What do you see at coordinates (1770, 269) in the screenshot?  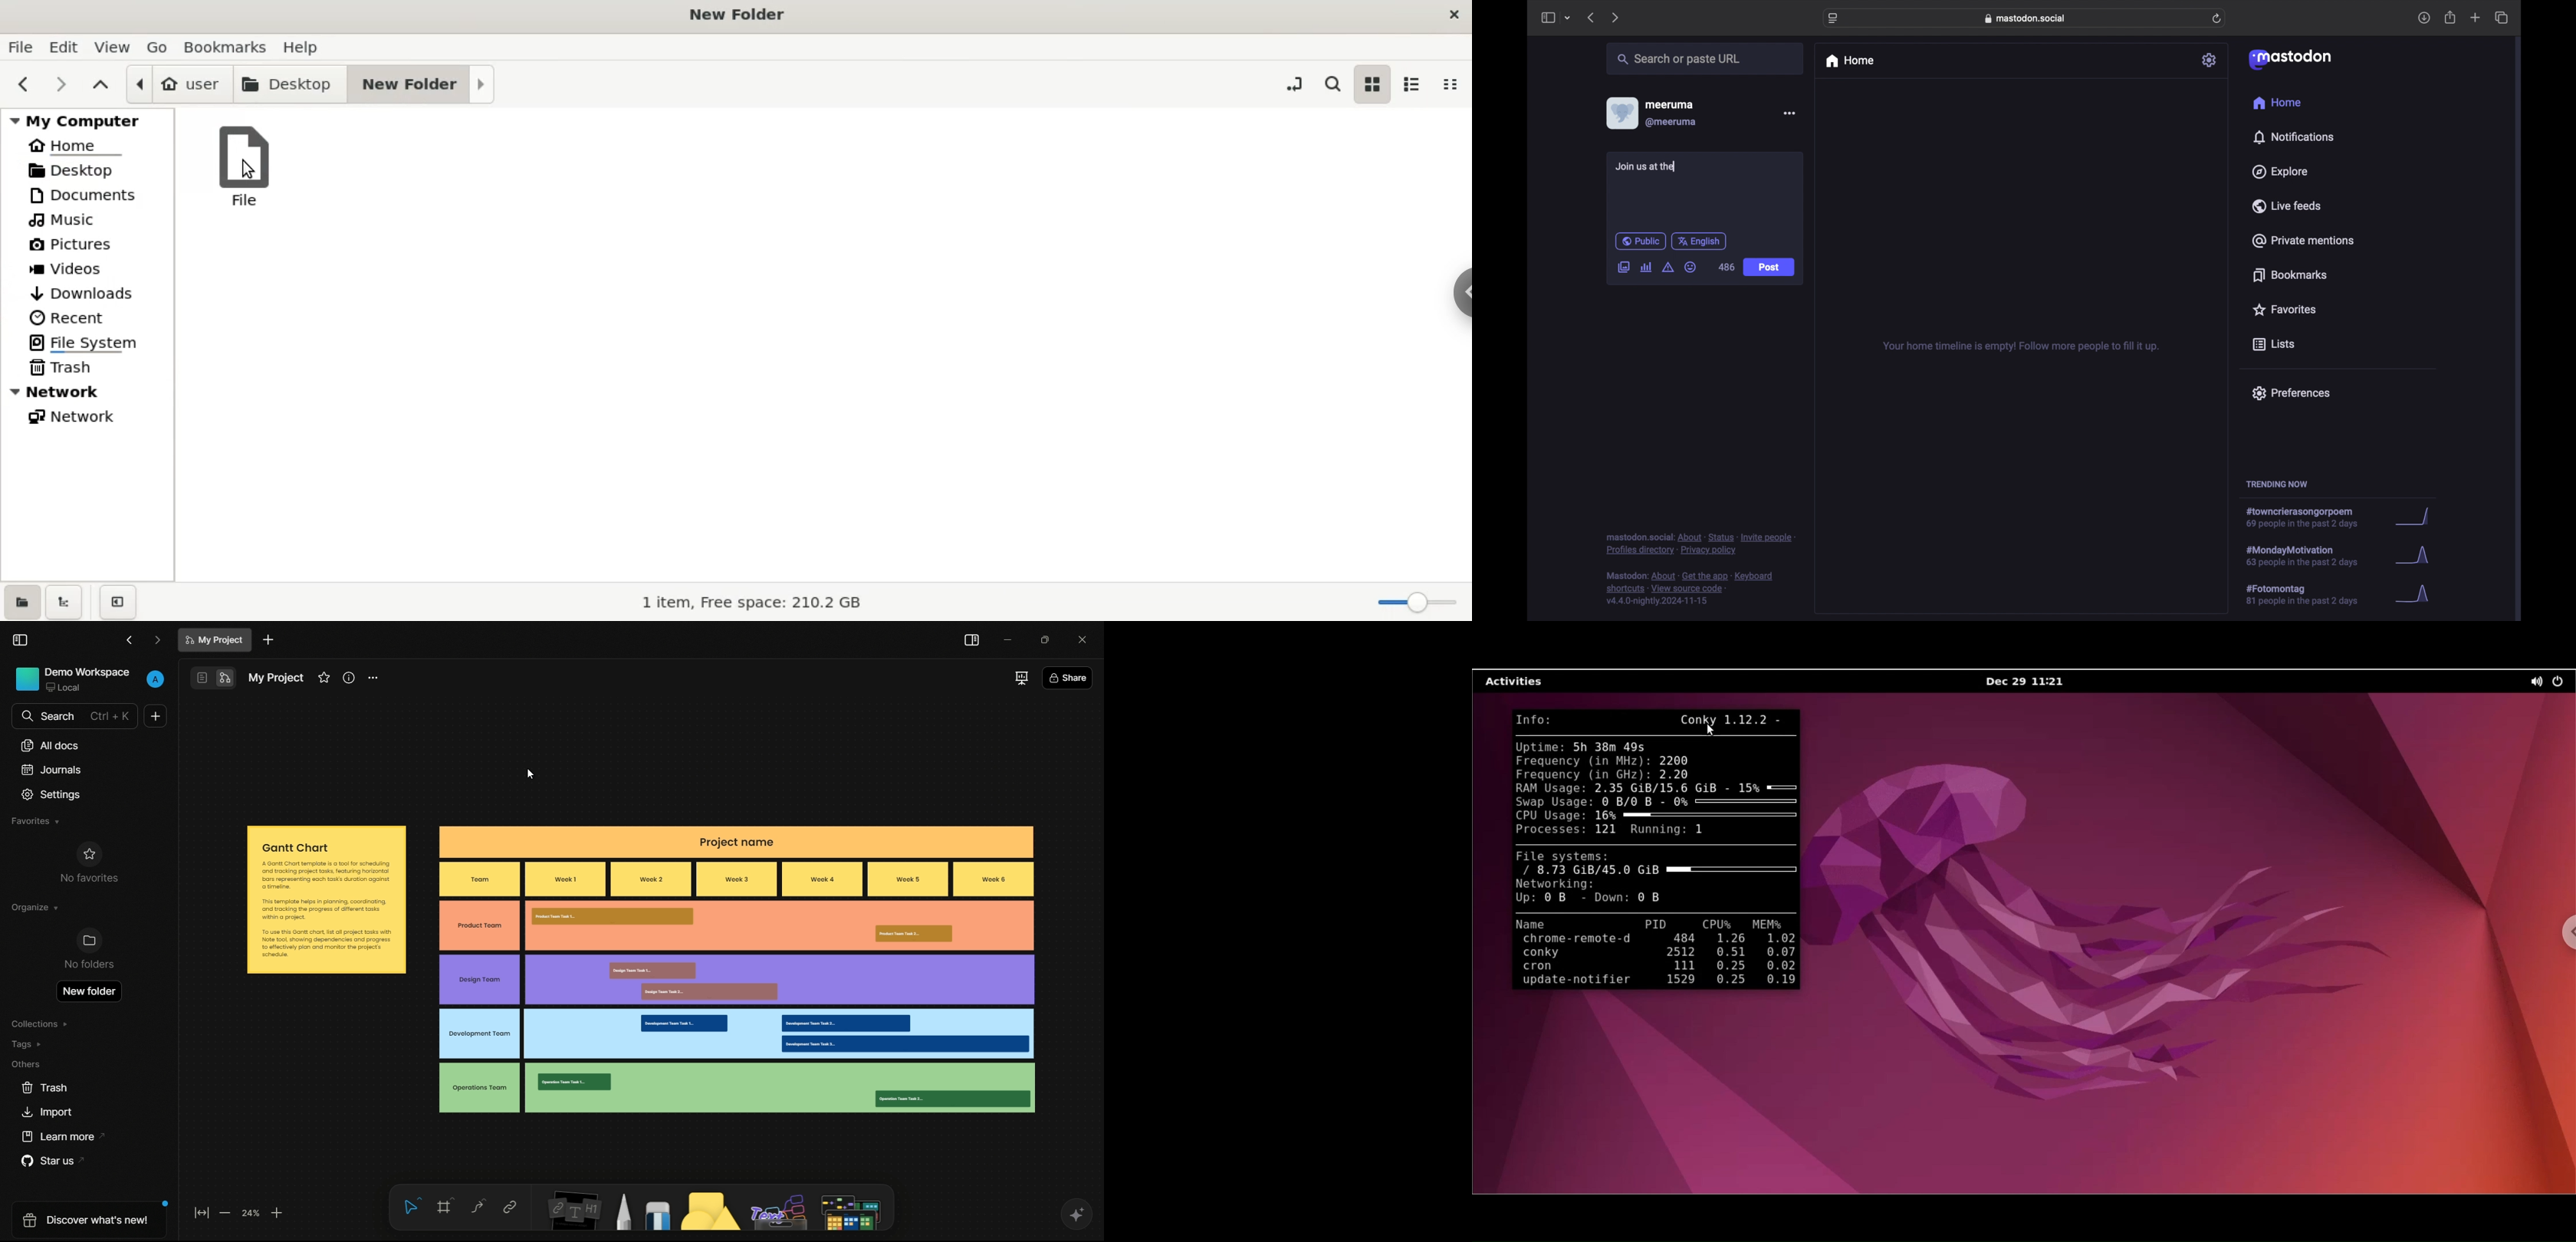 I see `Post` at bounding box center [1770, 269].